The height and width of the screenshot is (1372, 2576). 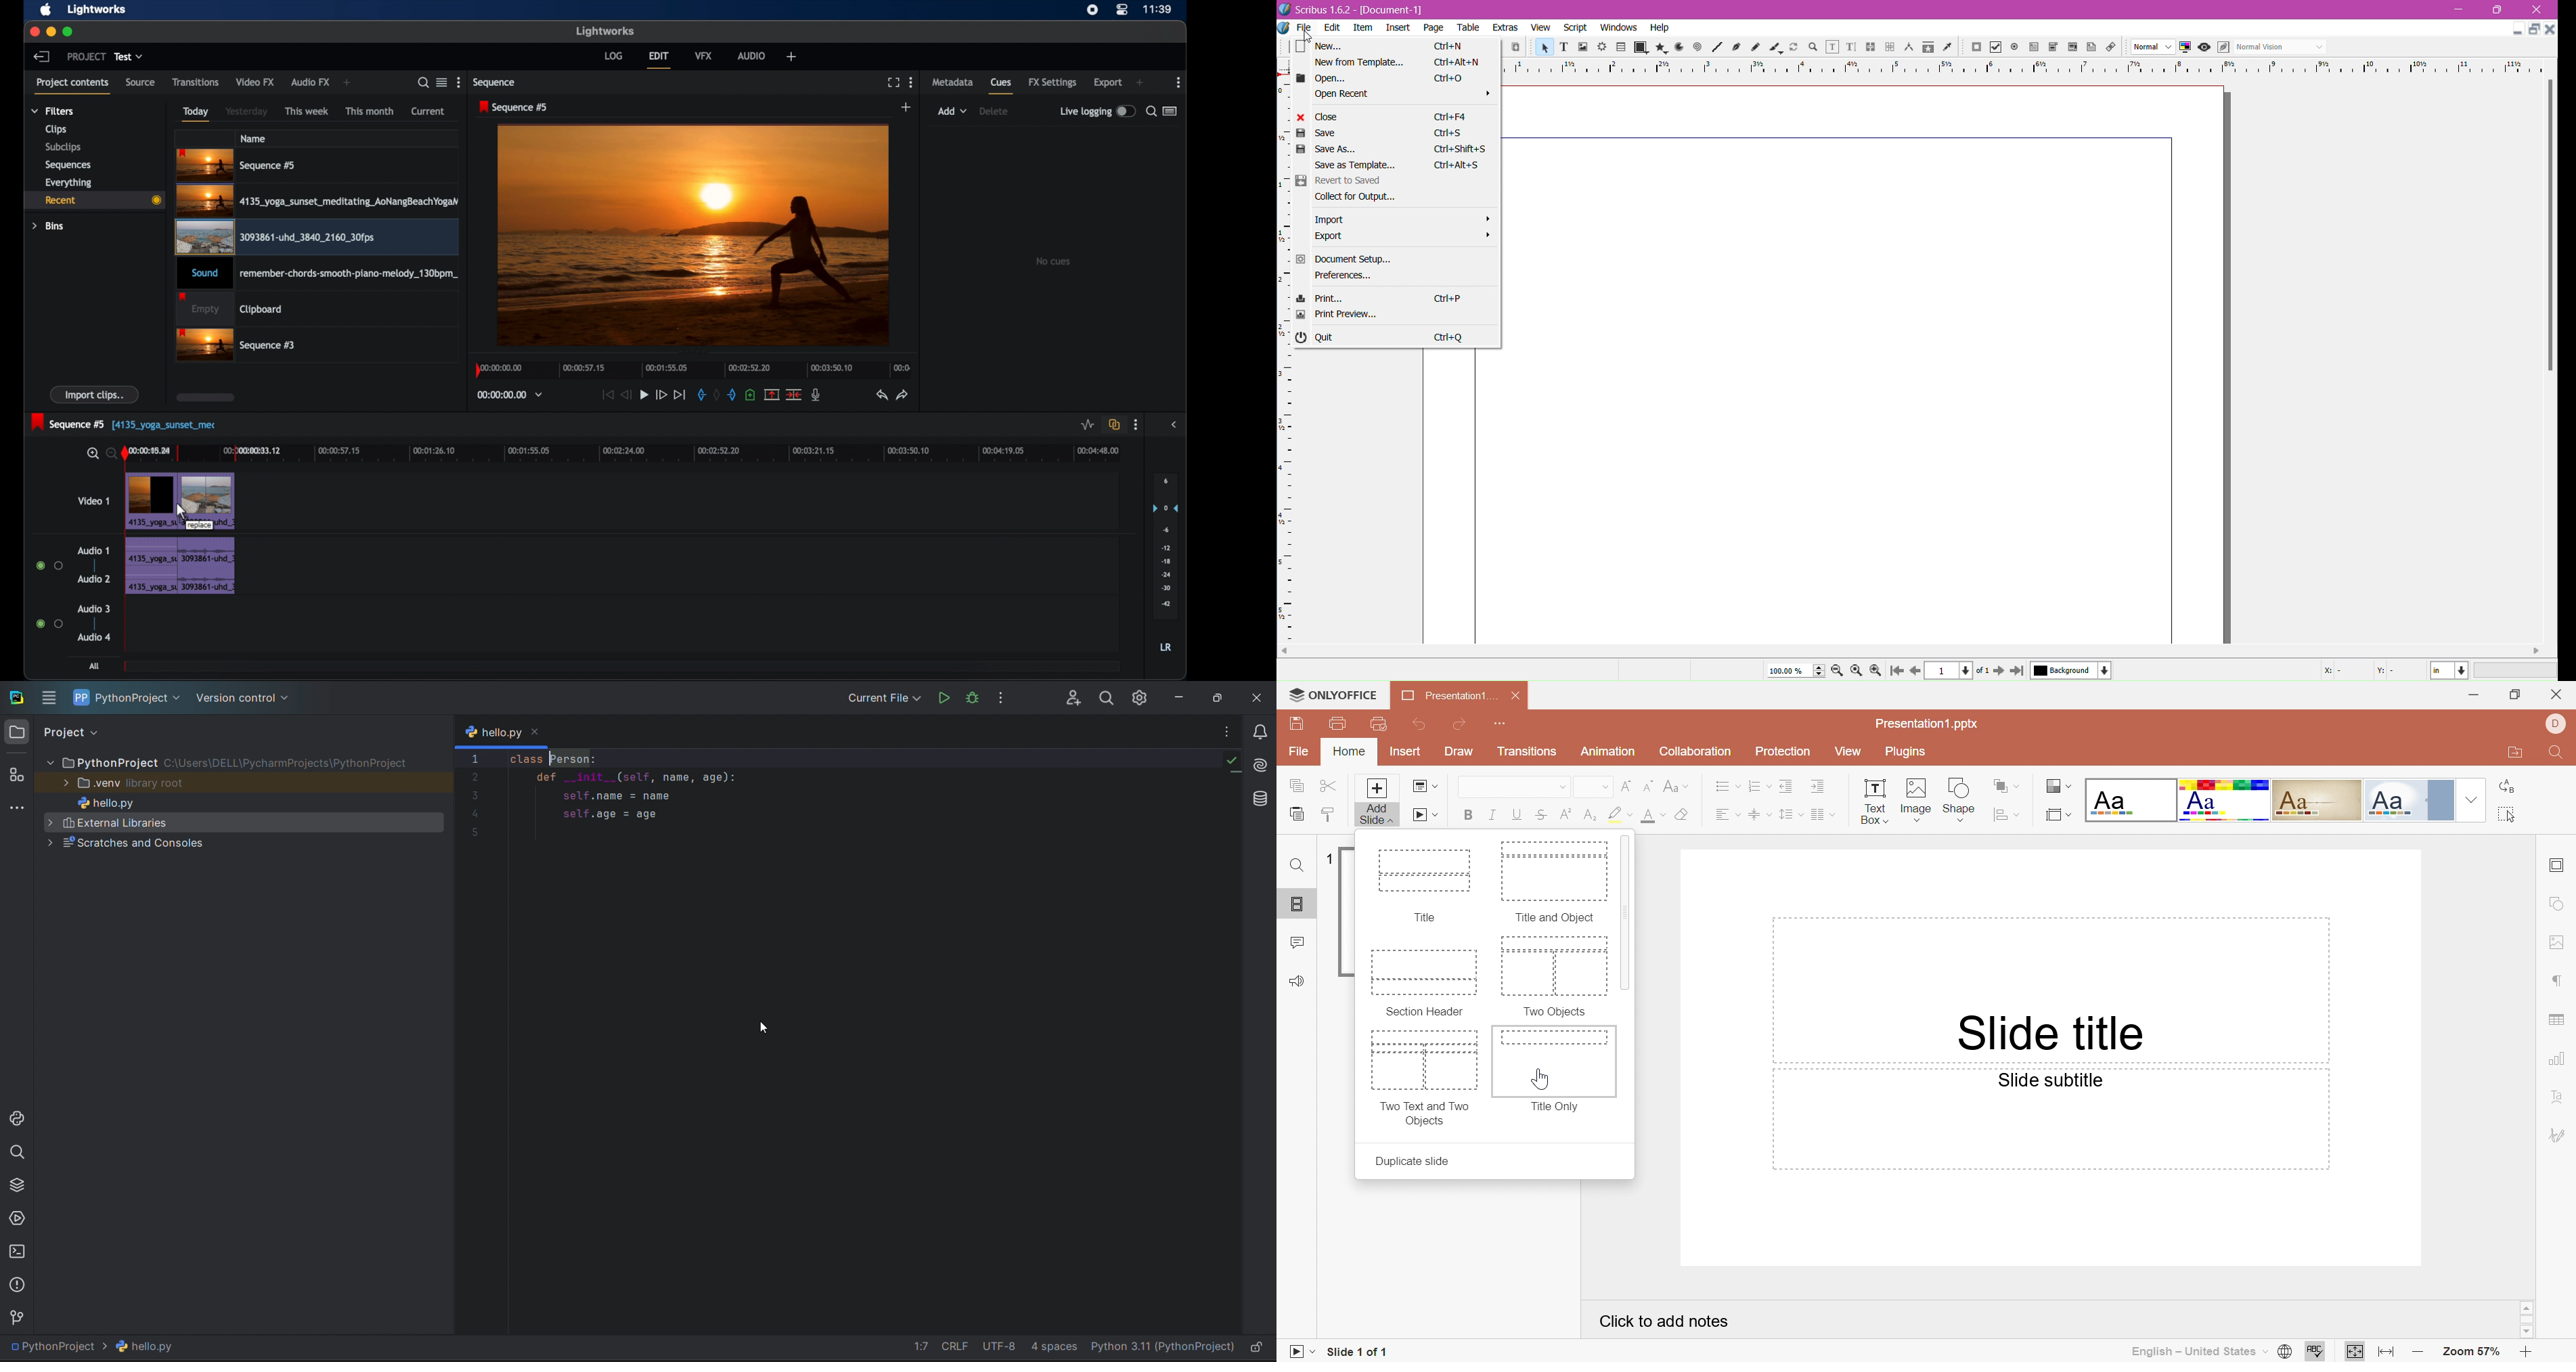 What do you see at coordinates (2558, 751) in the screenshot?
I see `Find` at bounding box center [2558, 751].